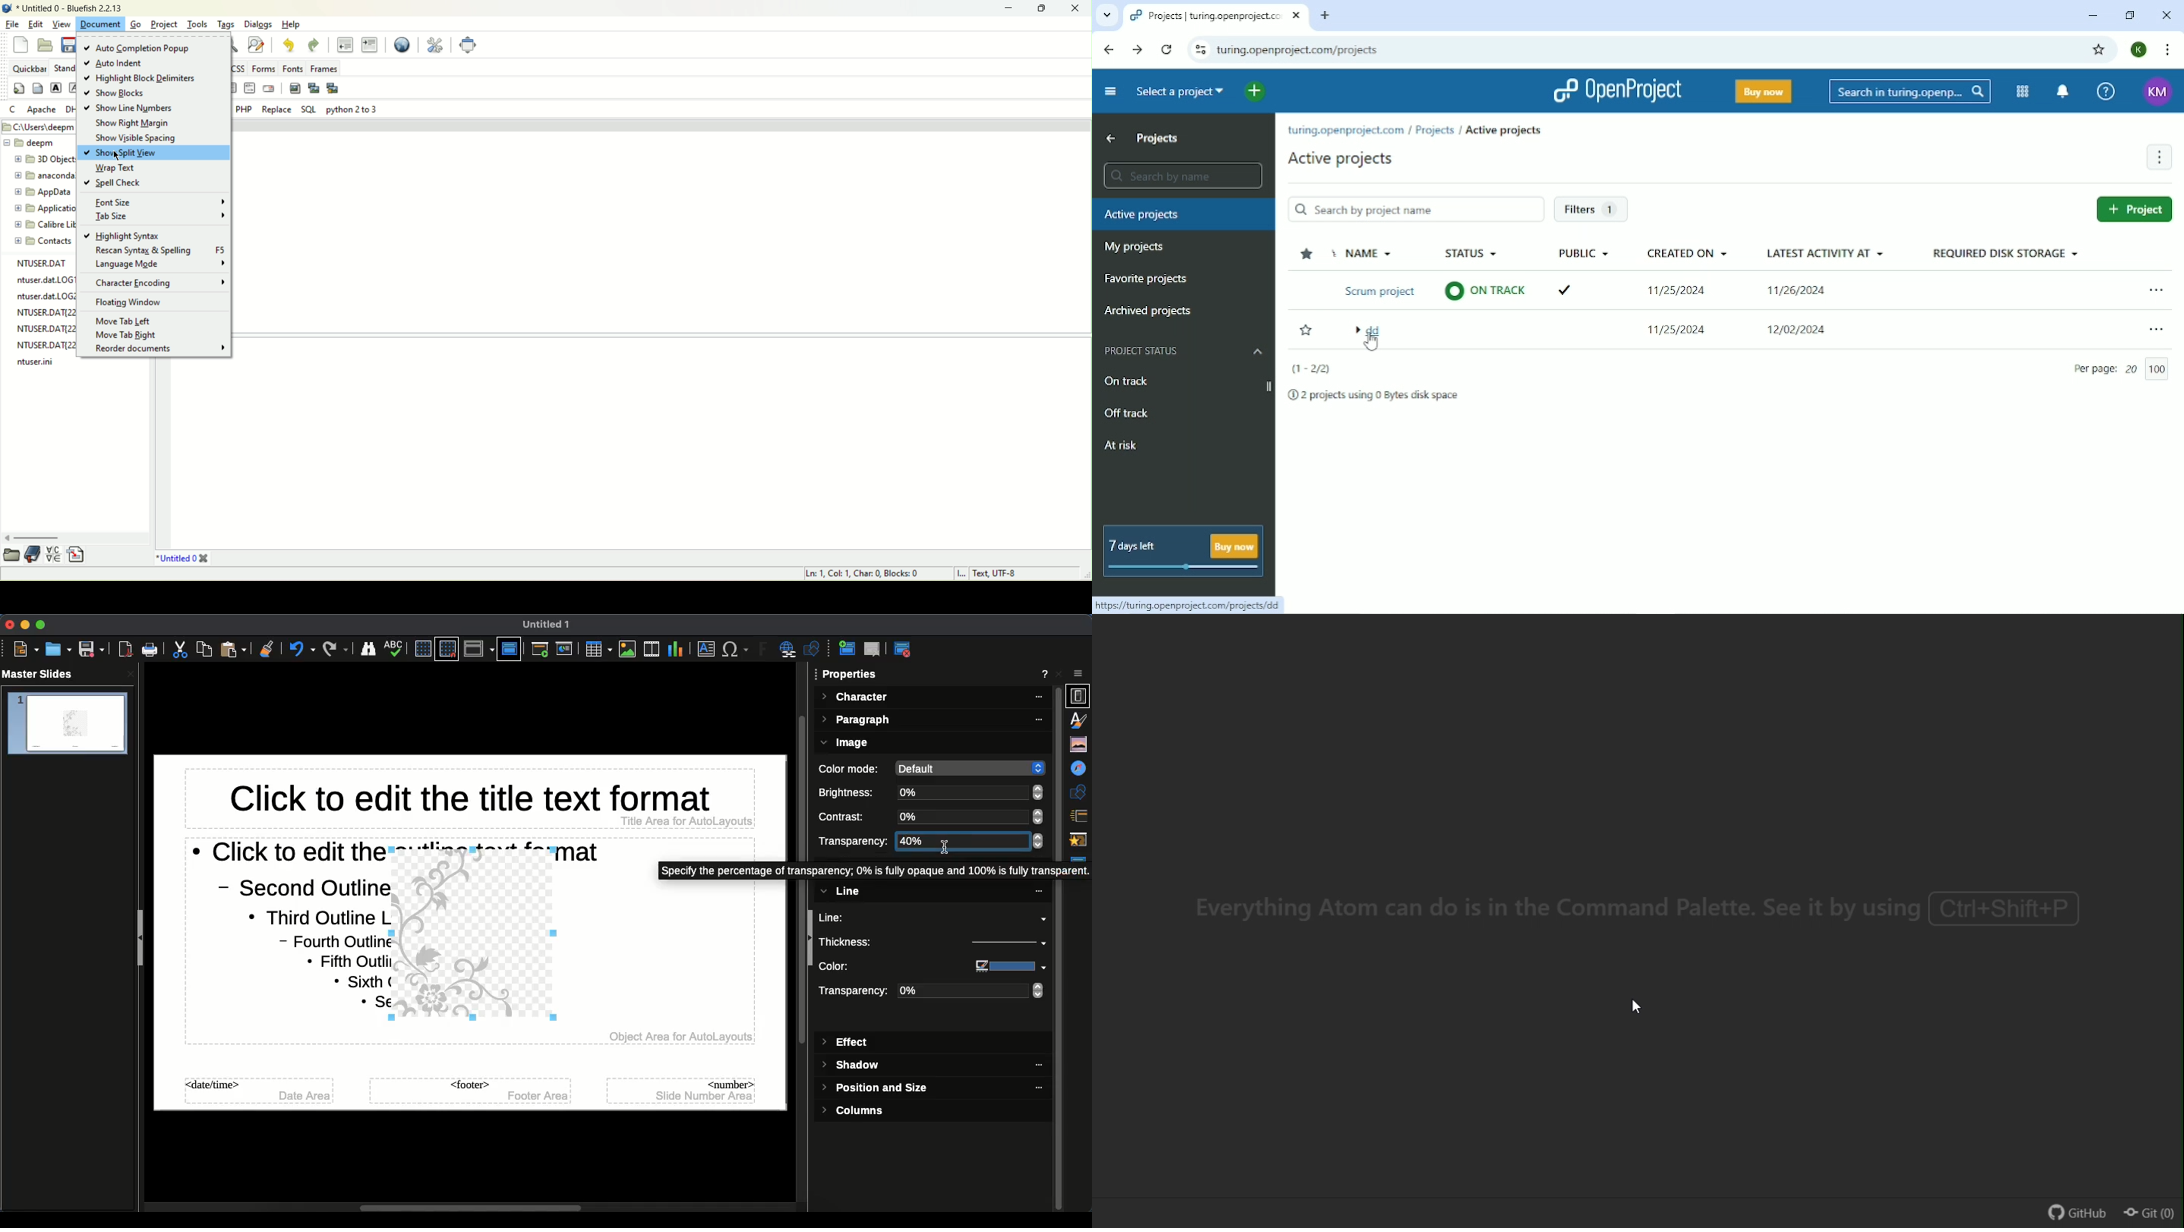 This screenshot has width=2184, height=1232. Describe the element at coordinates (1080, 841) in the screenshot. I see `Animation` at that location.